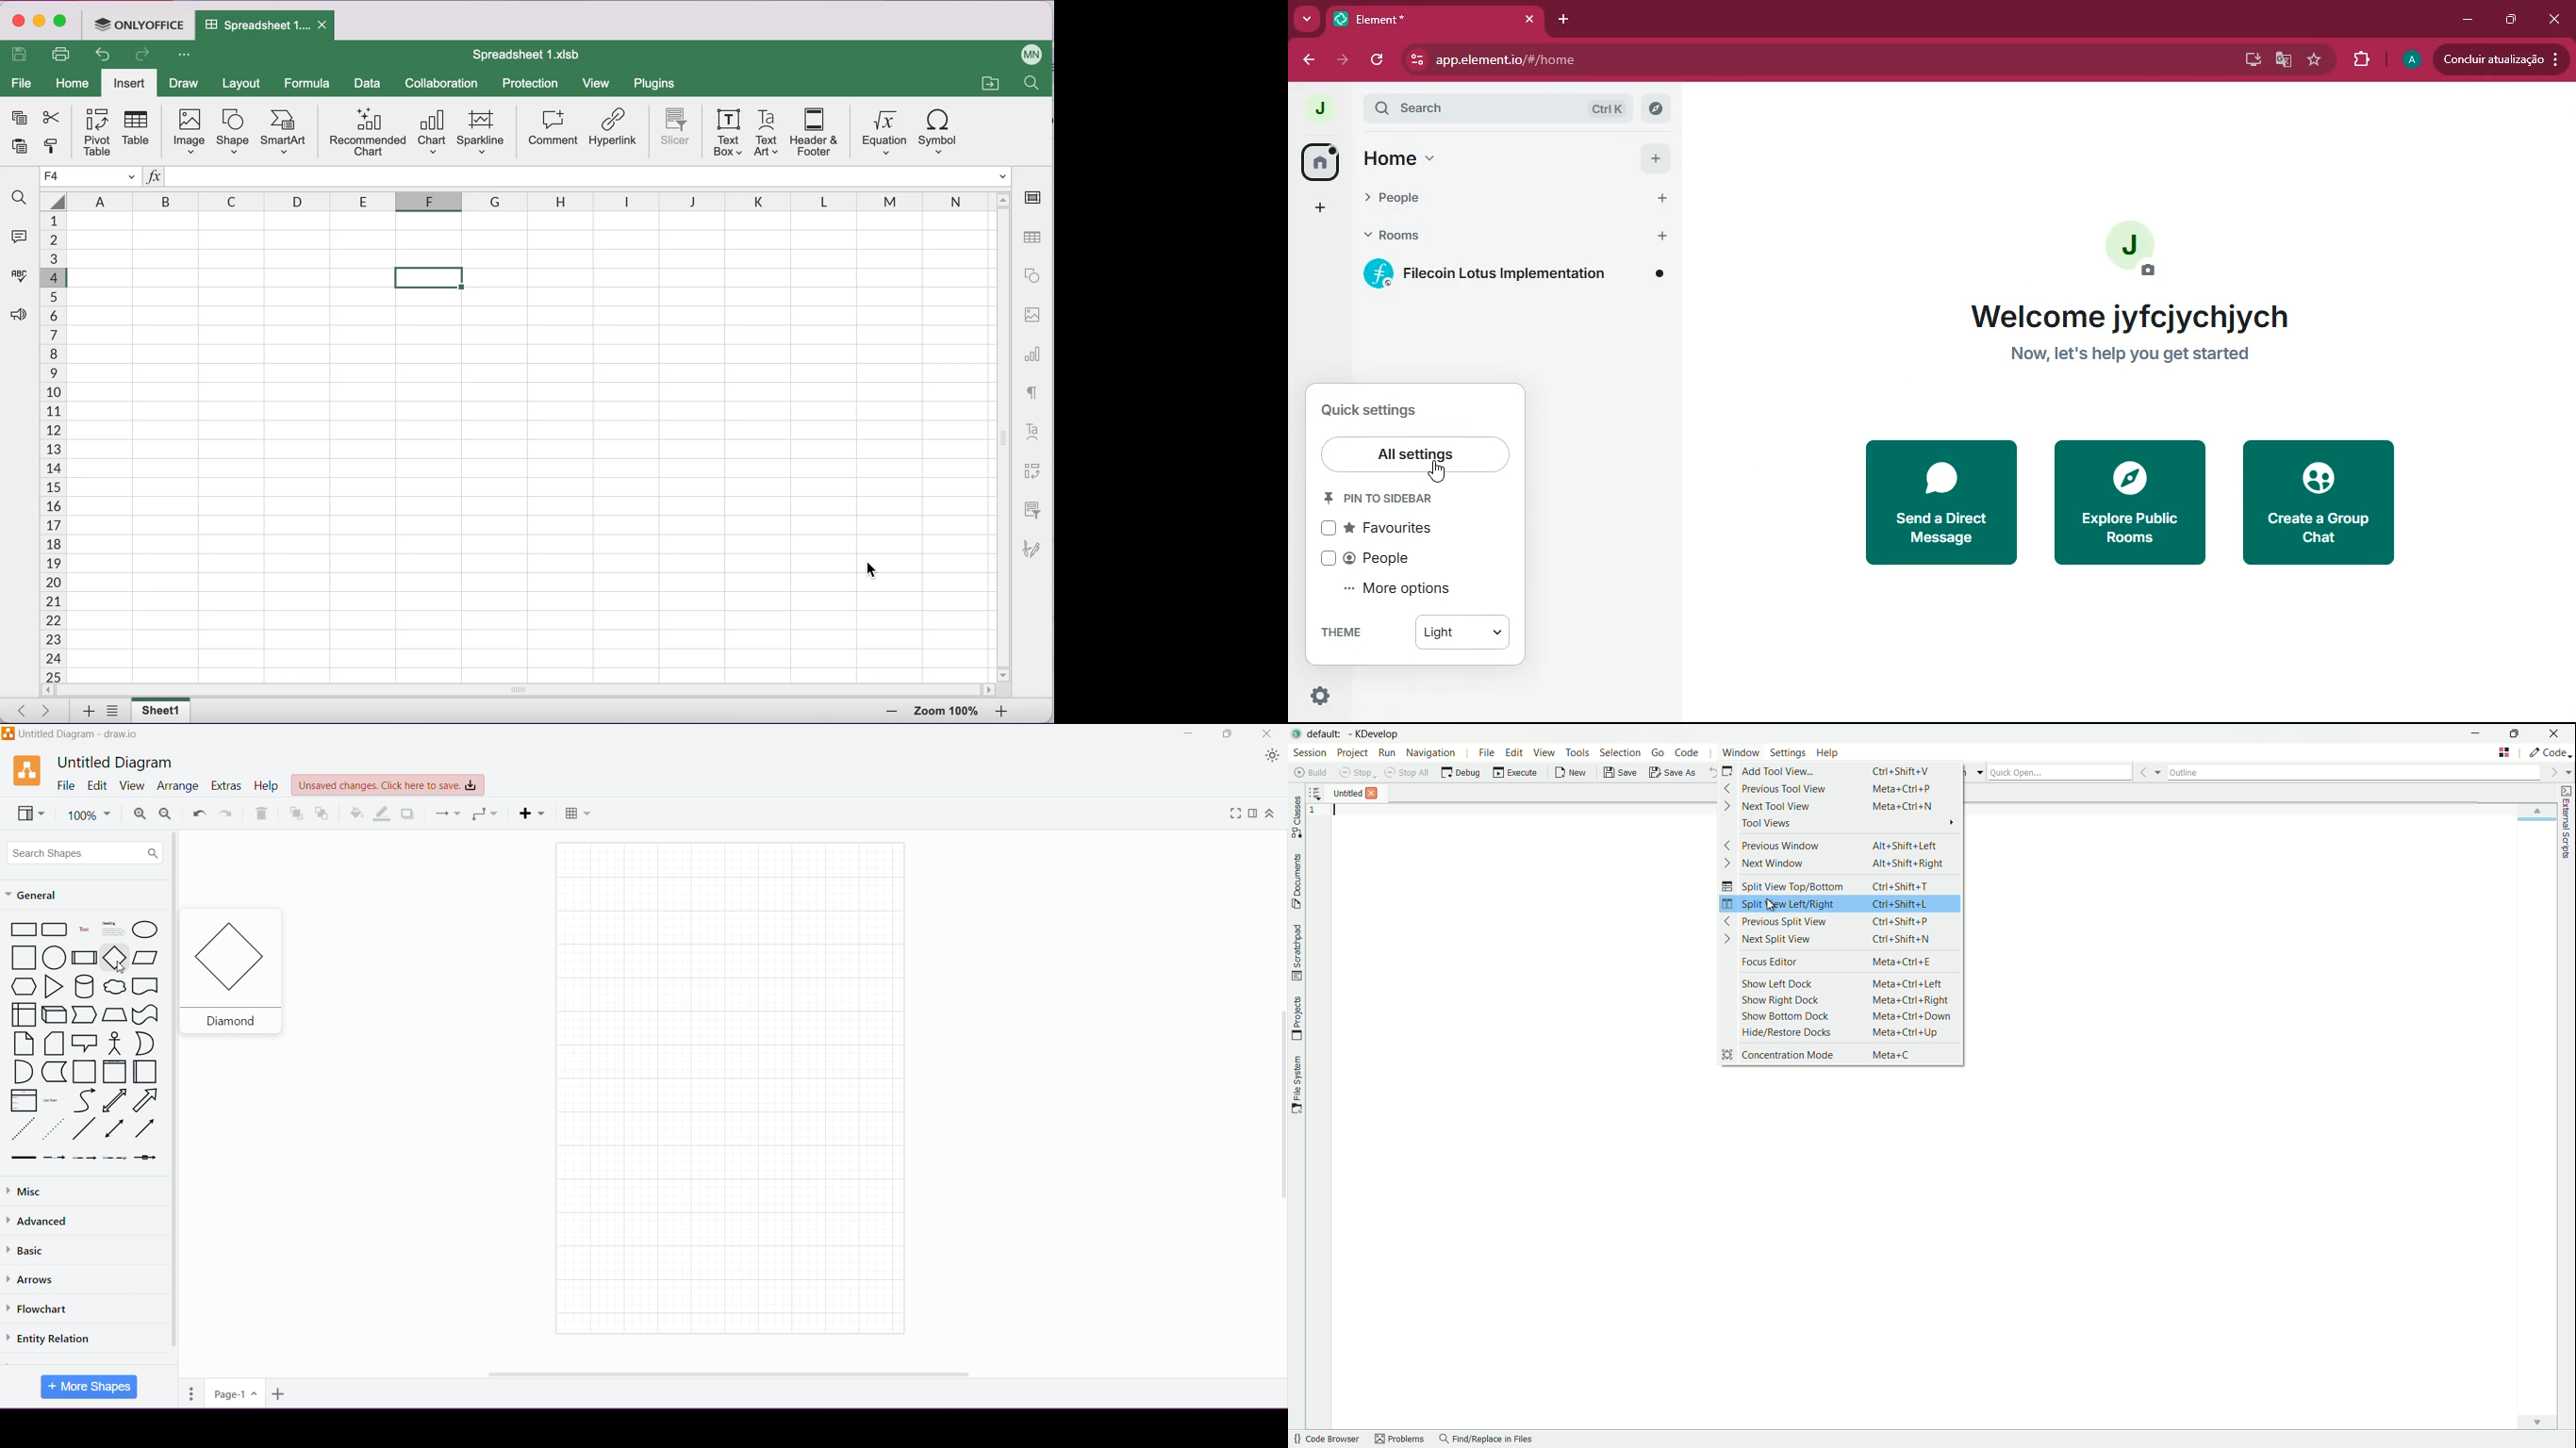  Describe the element at coordinates (35, 895) in the screenshot. I see `General` at that location.